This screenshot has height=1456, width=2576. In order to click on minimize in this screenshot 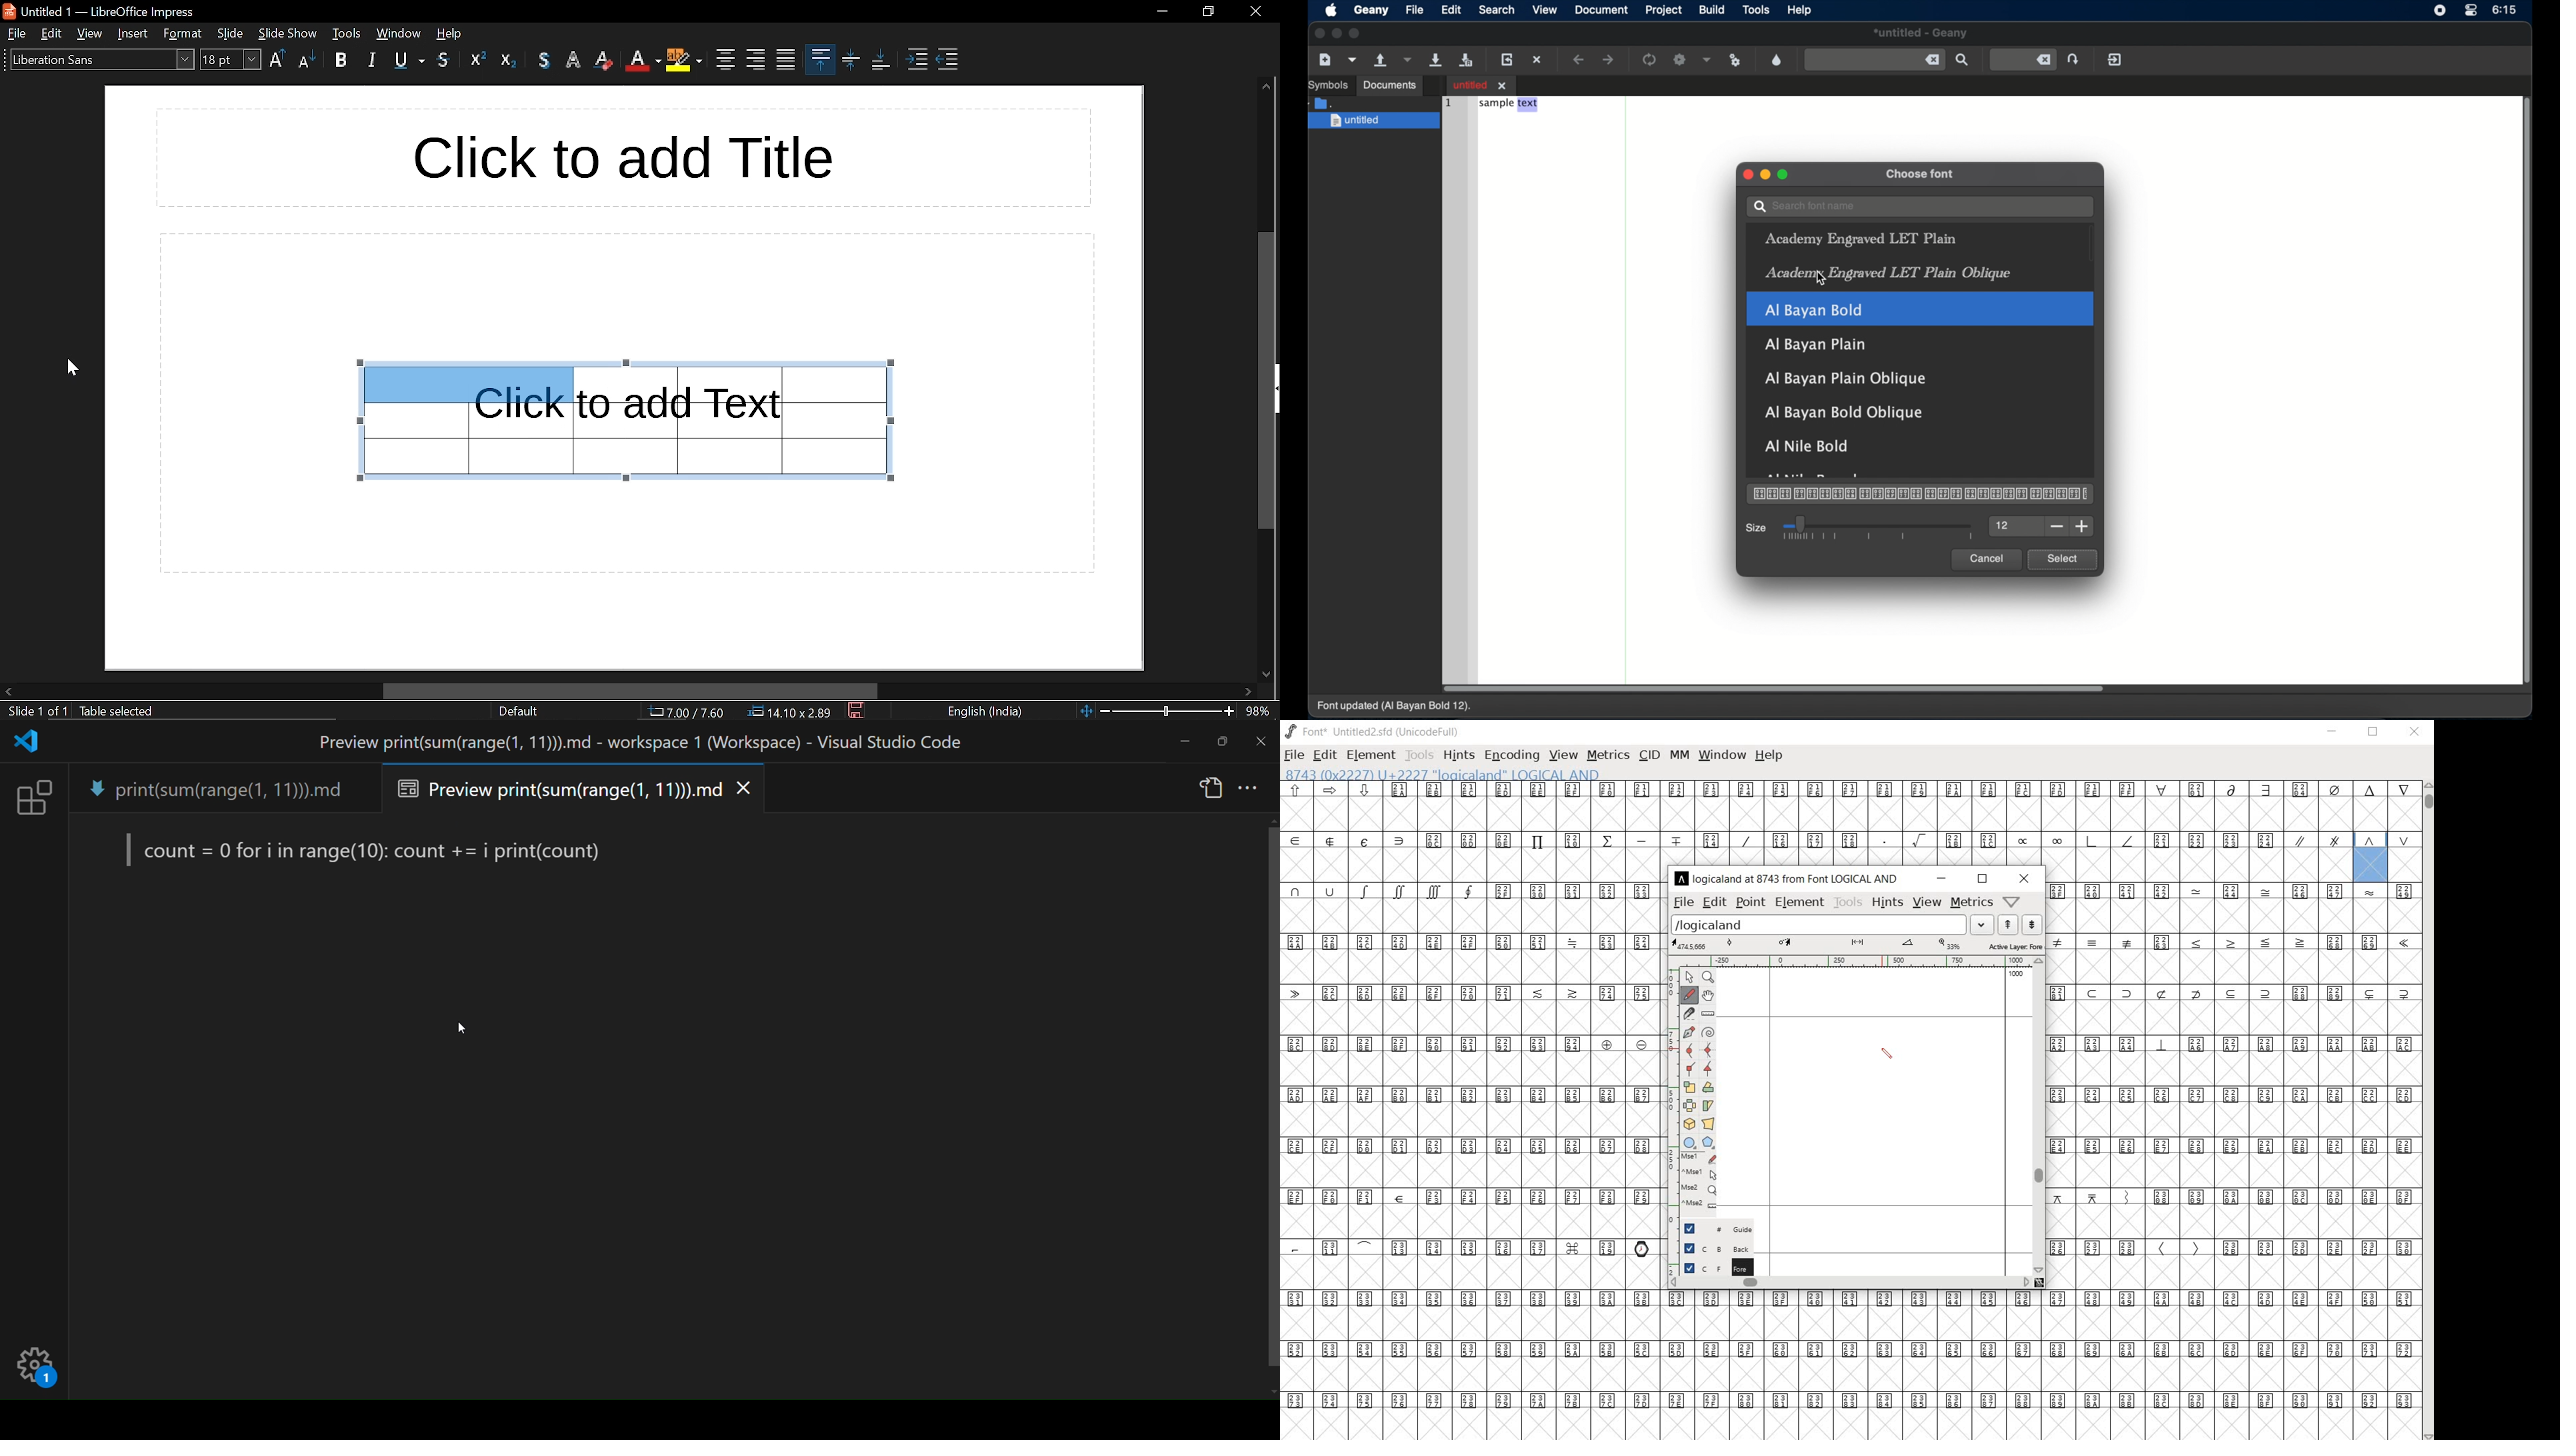, I will do `click(1162, 11)`.